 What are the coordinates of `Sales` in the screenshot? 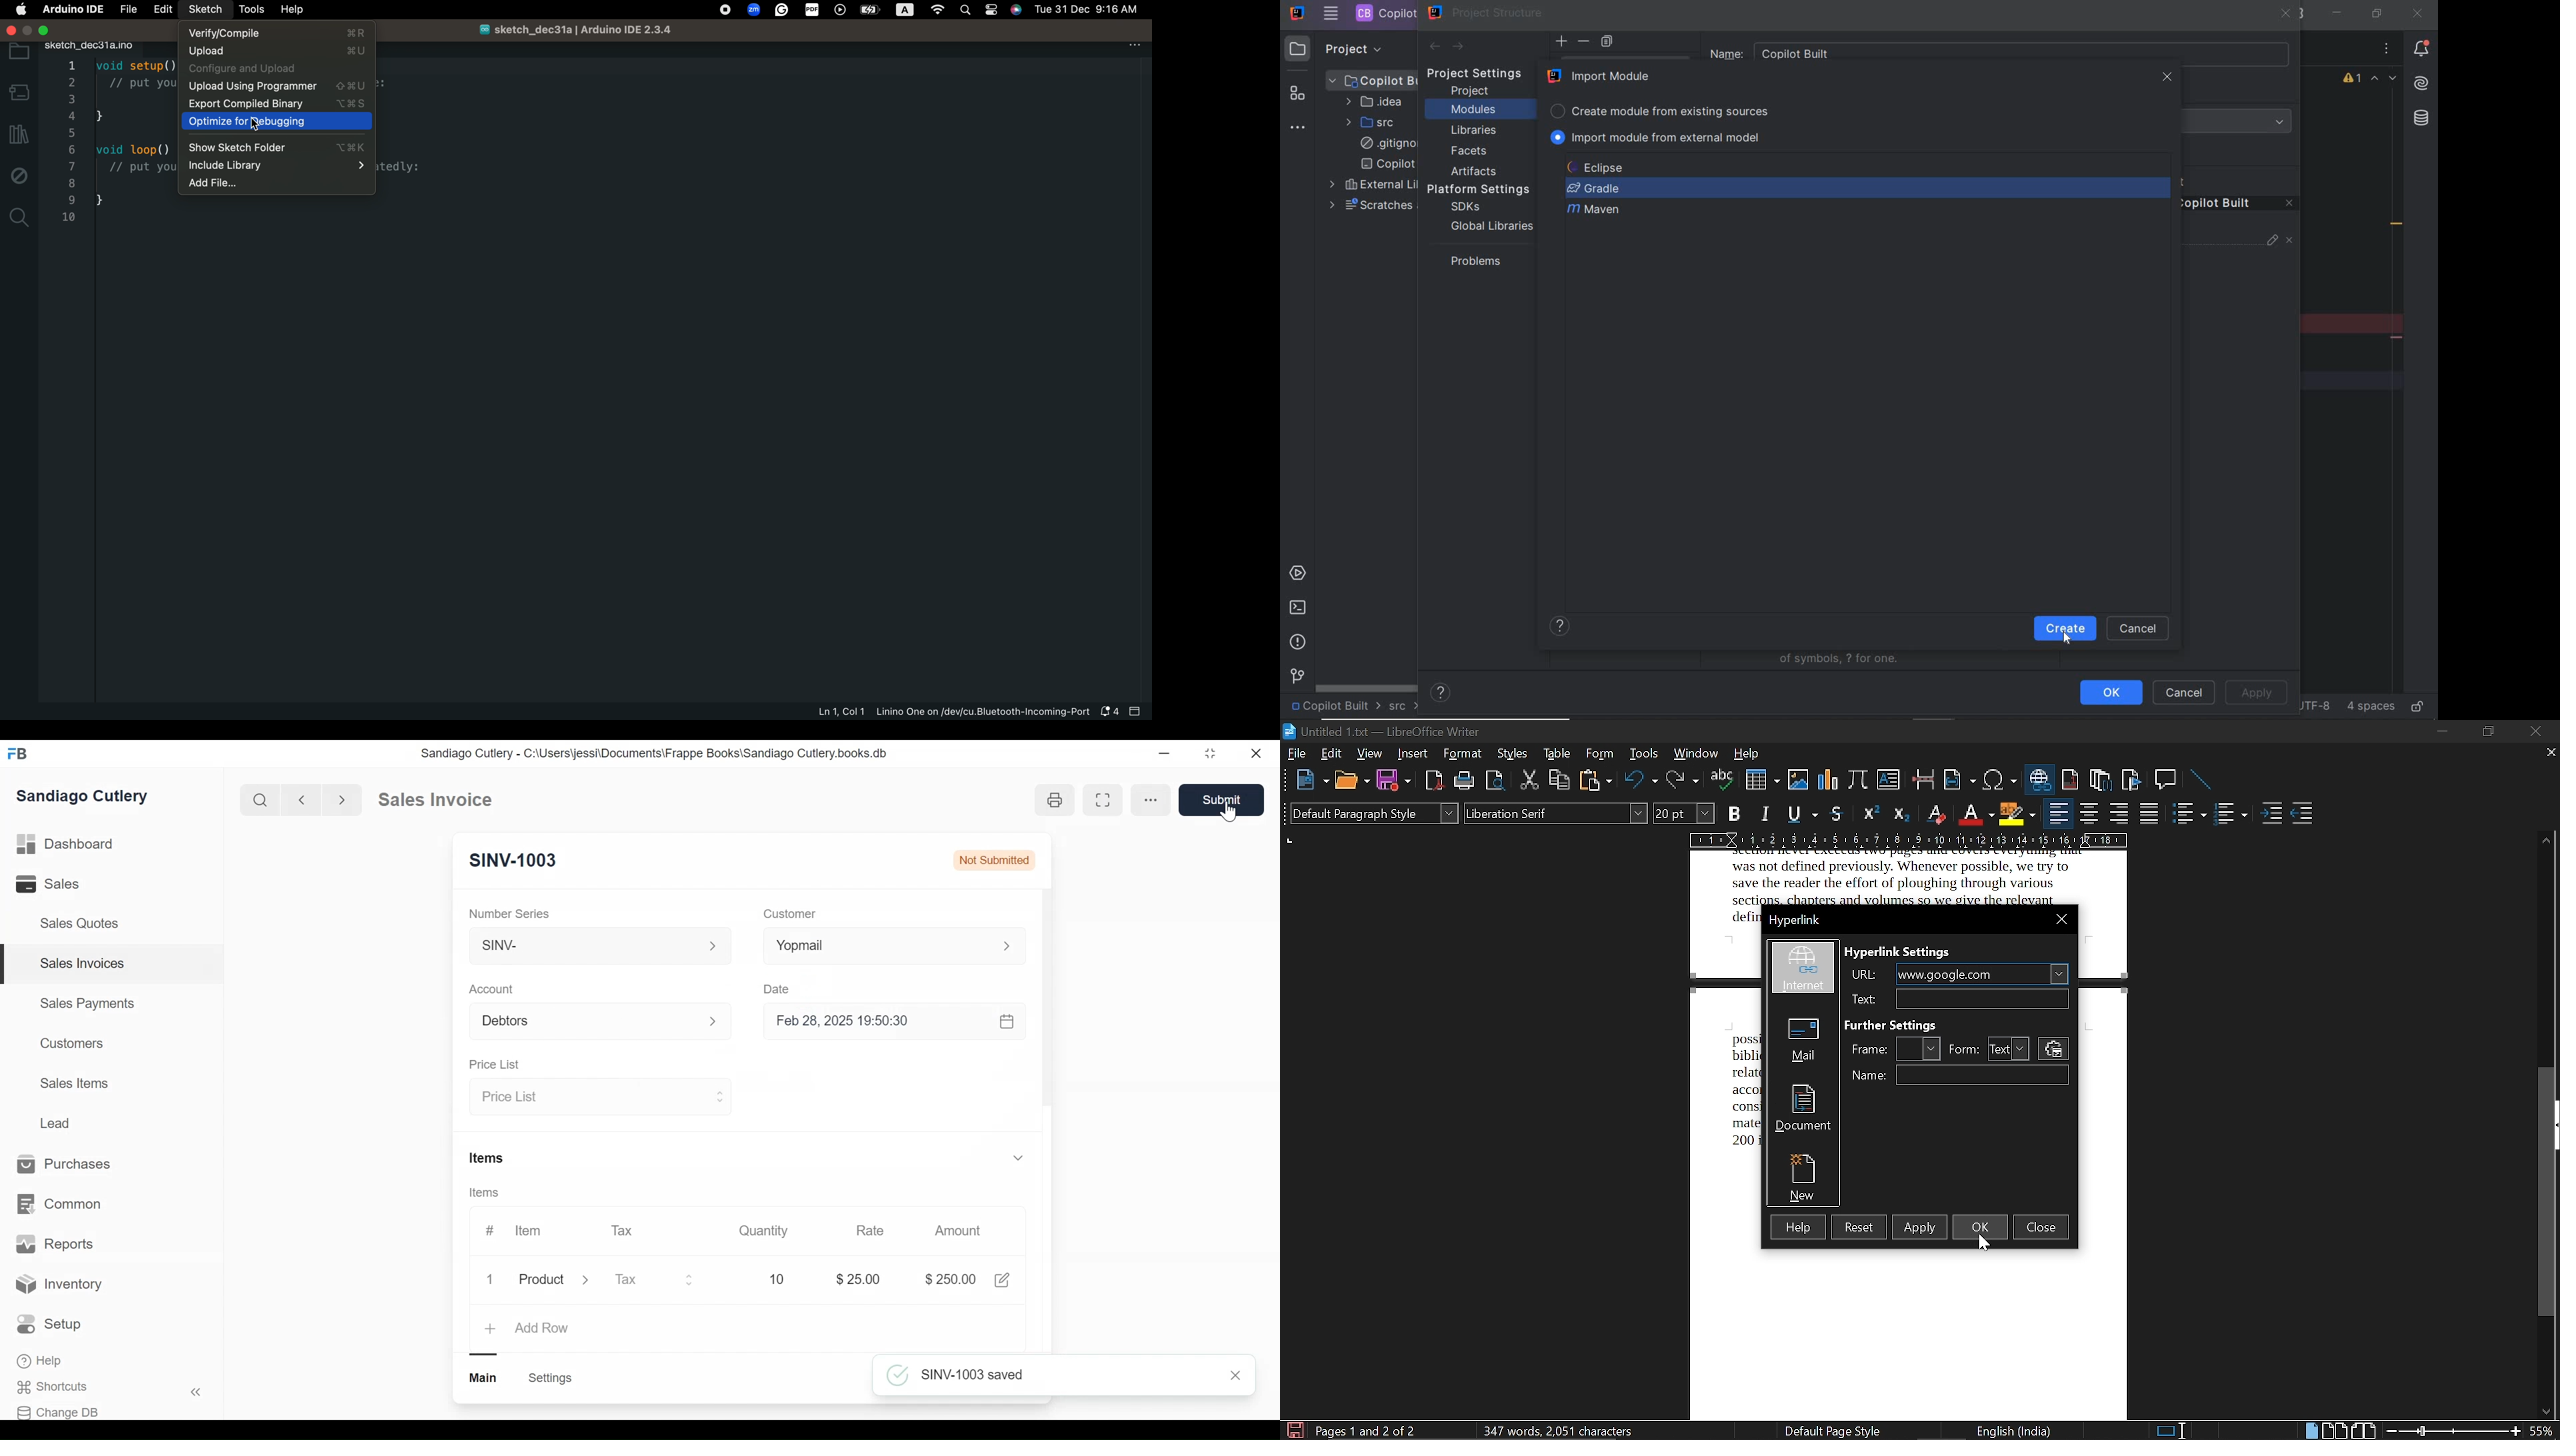 It's located at (50, 883).